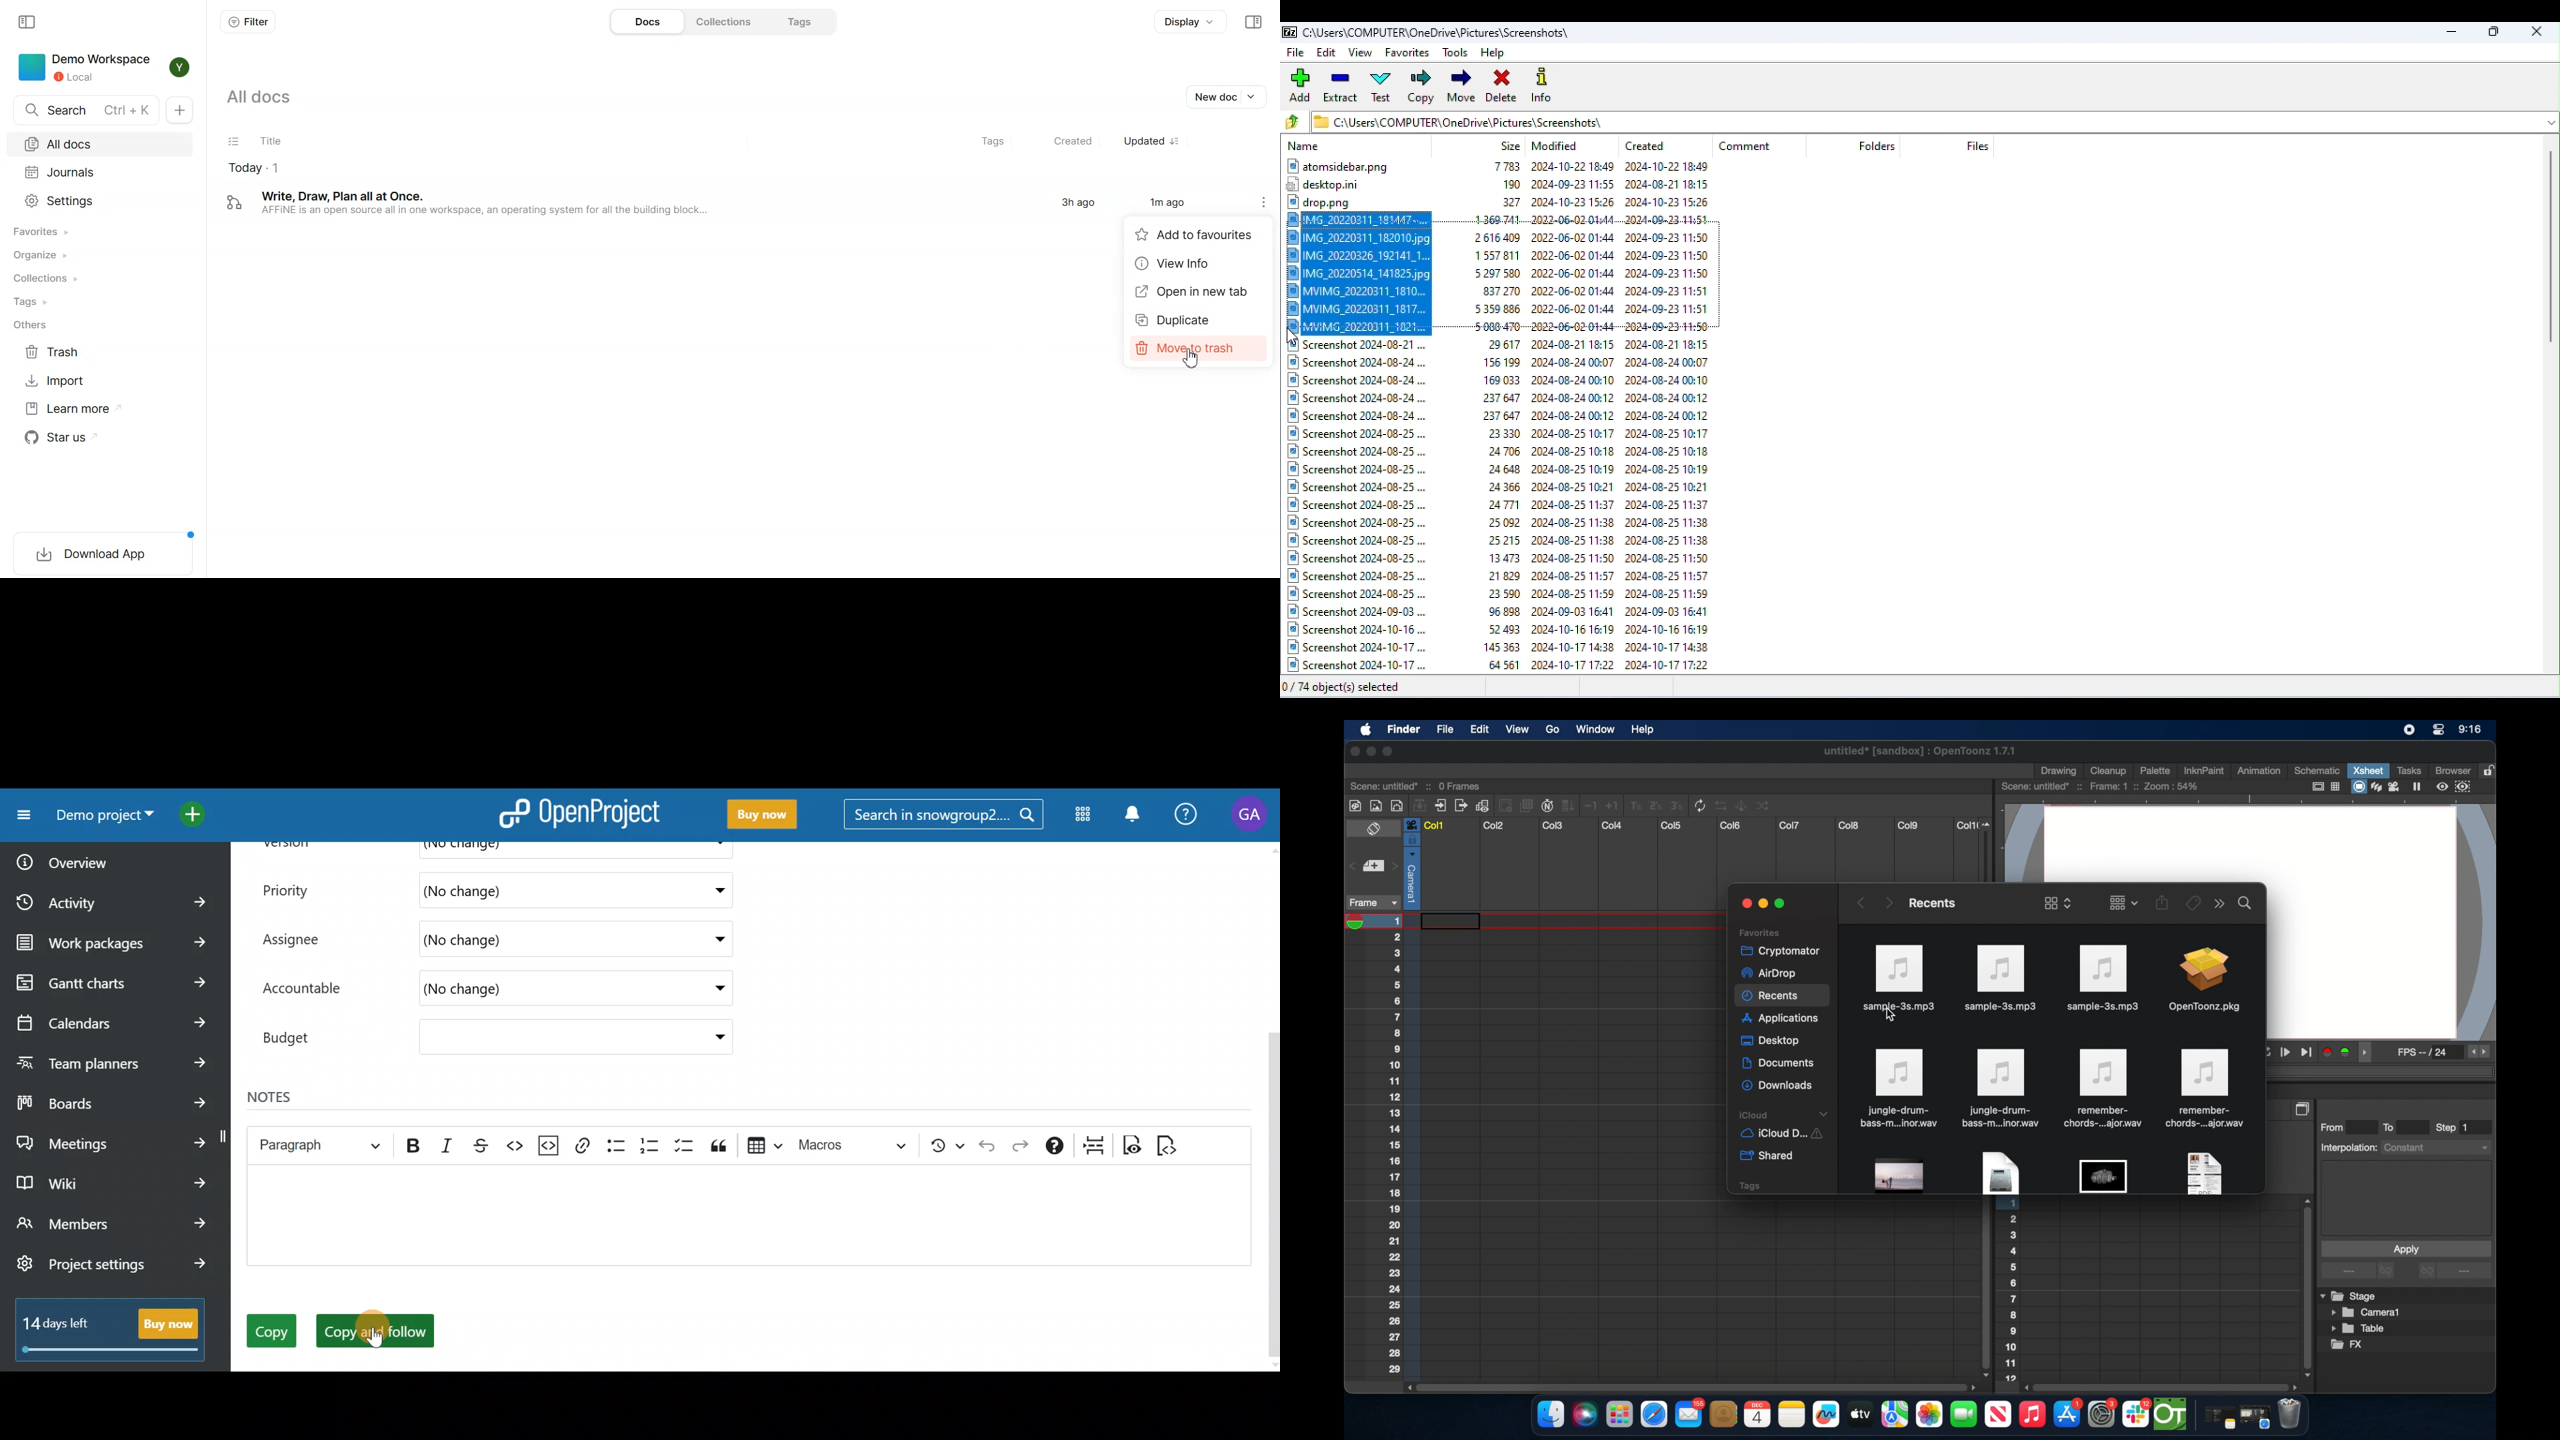 The height and width of the screenshot is (1456, 2576). Describe the element at coordinates (113, 1099) in the screenshot. I see `Boards` at that location.